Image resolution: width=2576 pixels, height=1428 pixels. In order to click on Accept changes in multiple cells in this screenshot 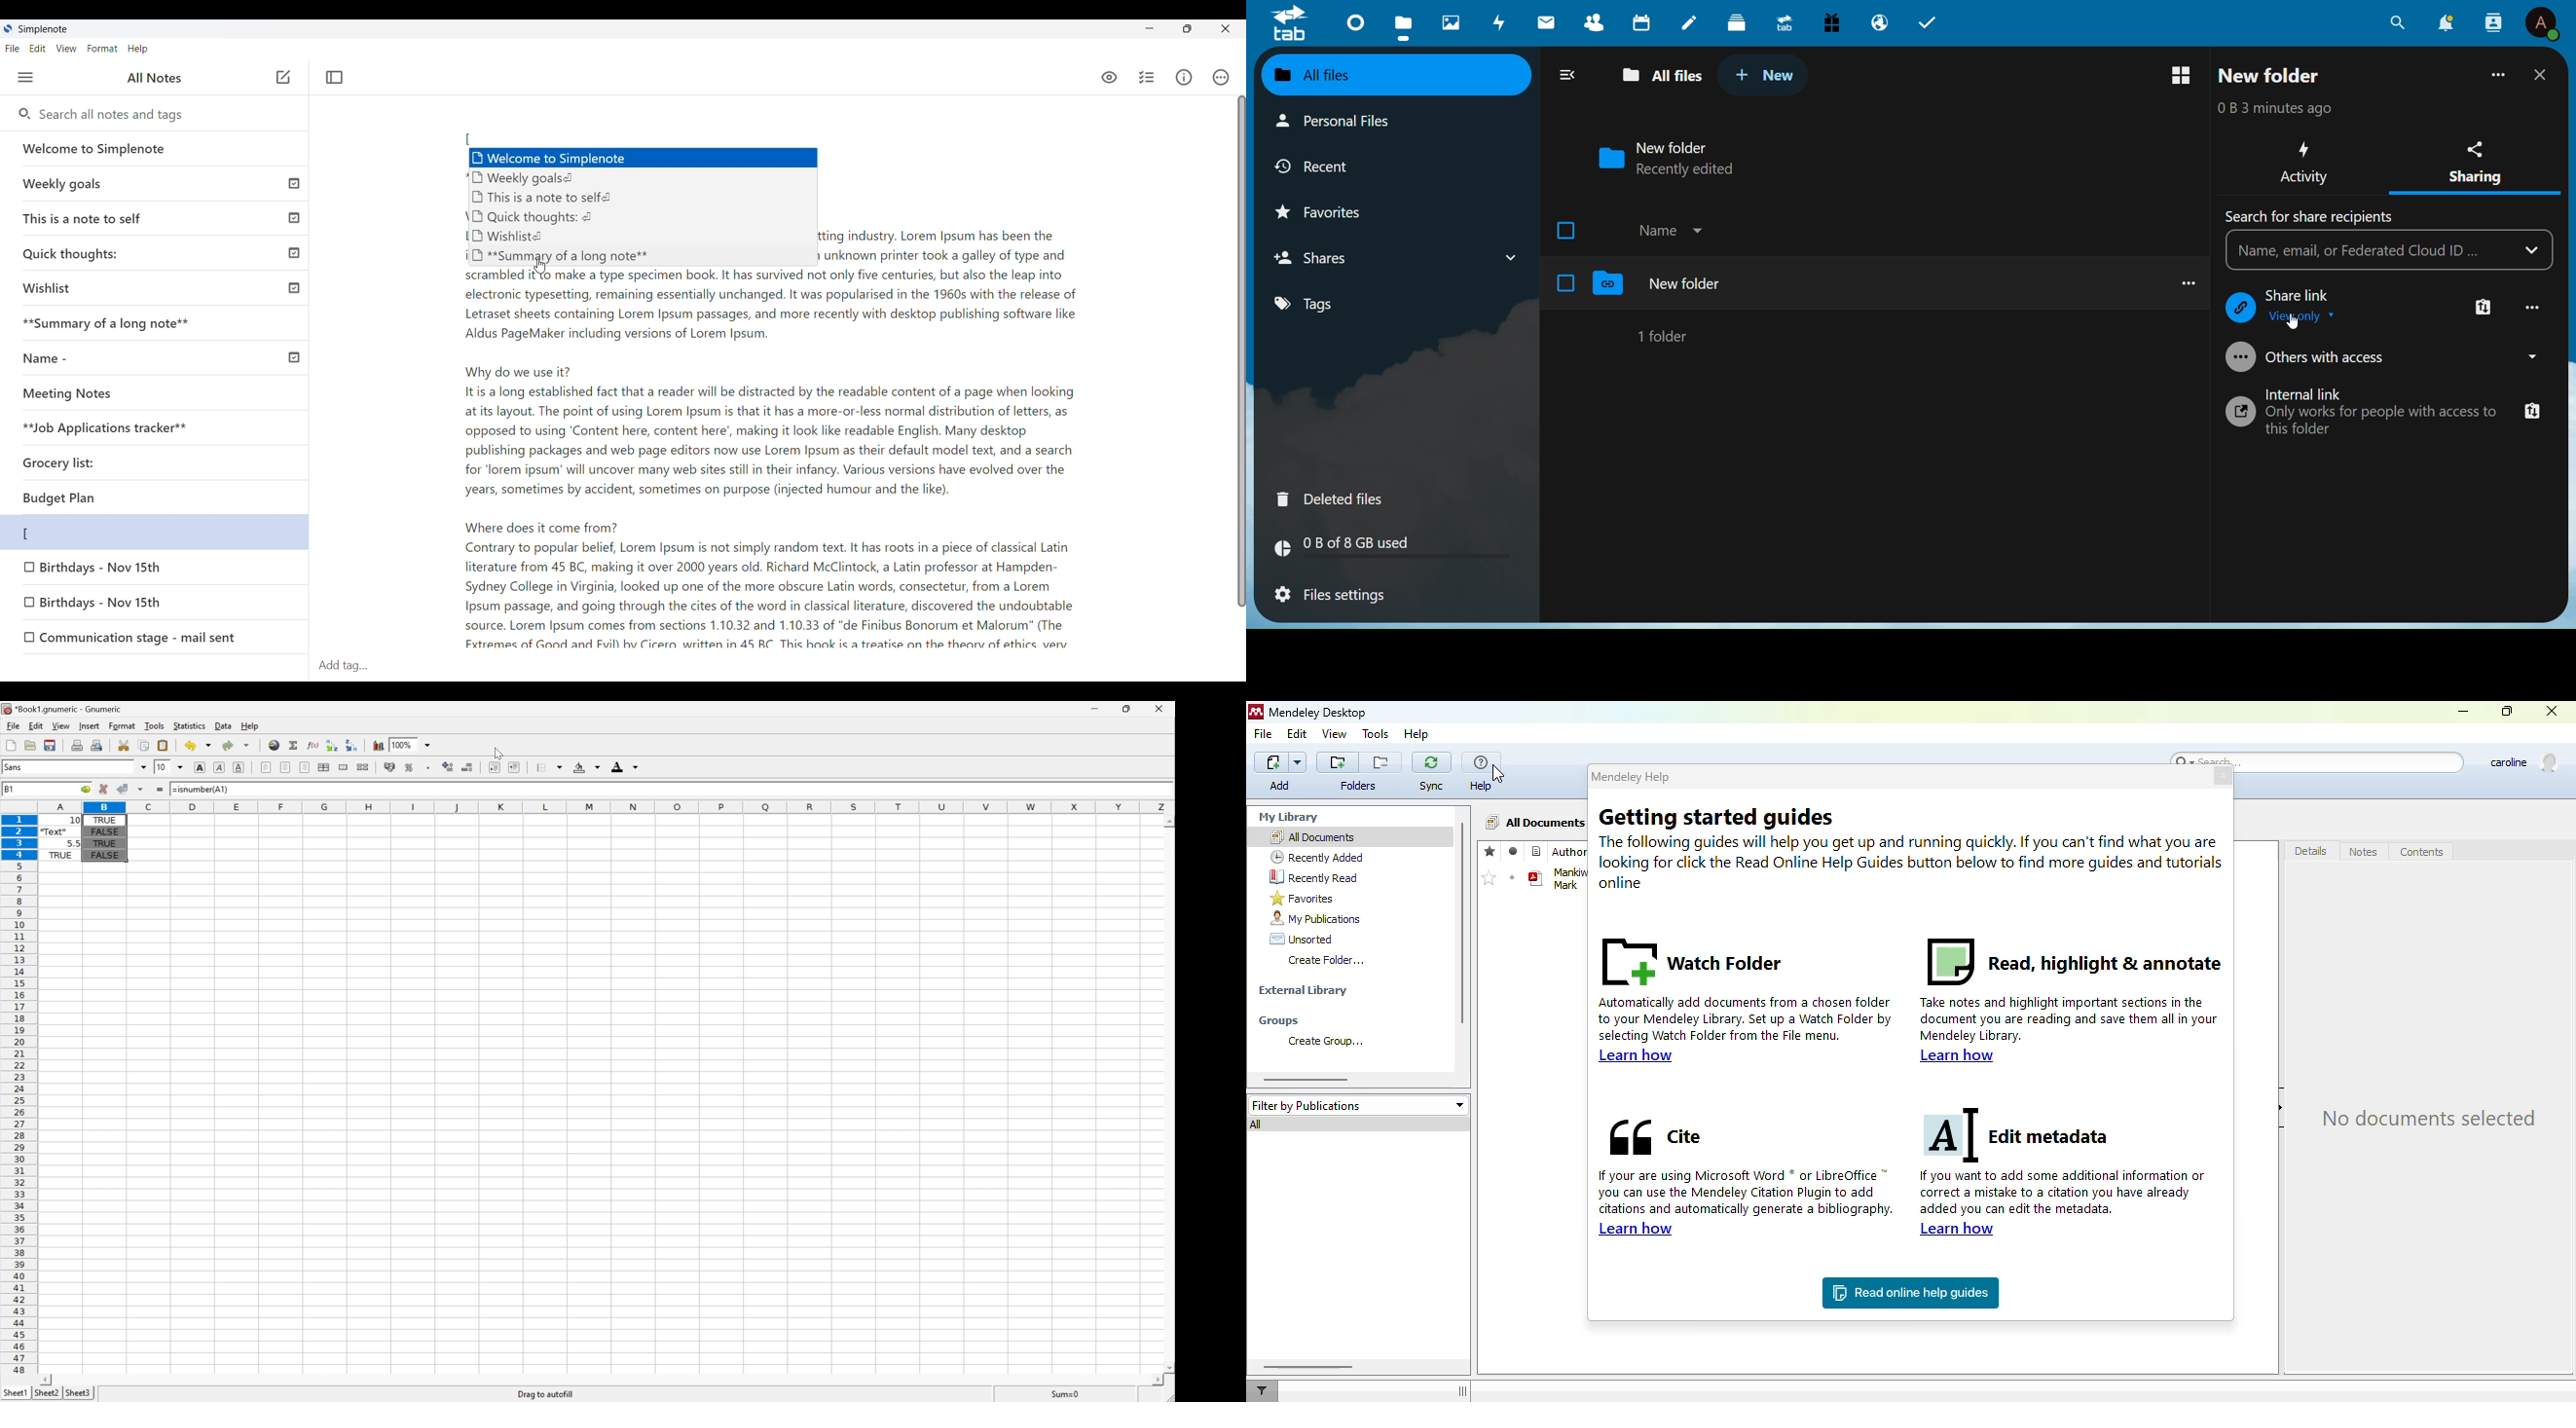, I will do `click(141, 790)`.